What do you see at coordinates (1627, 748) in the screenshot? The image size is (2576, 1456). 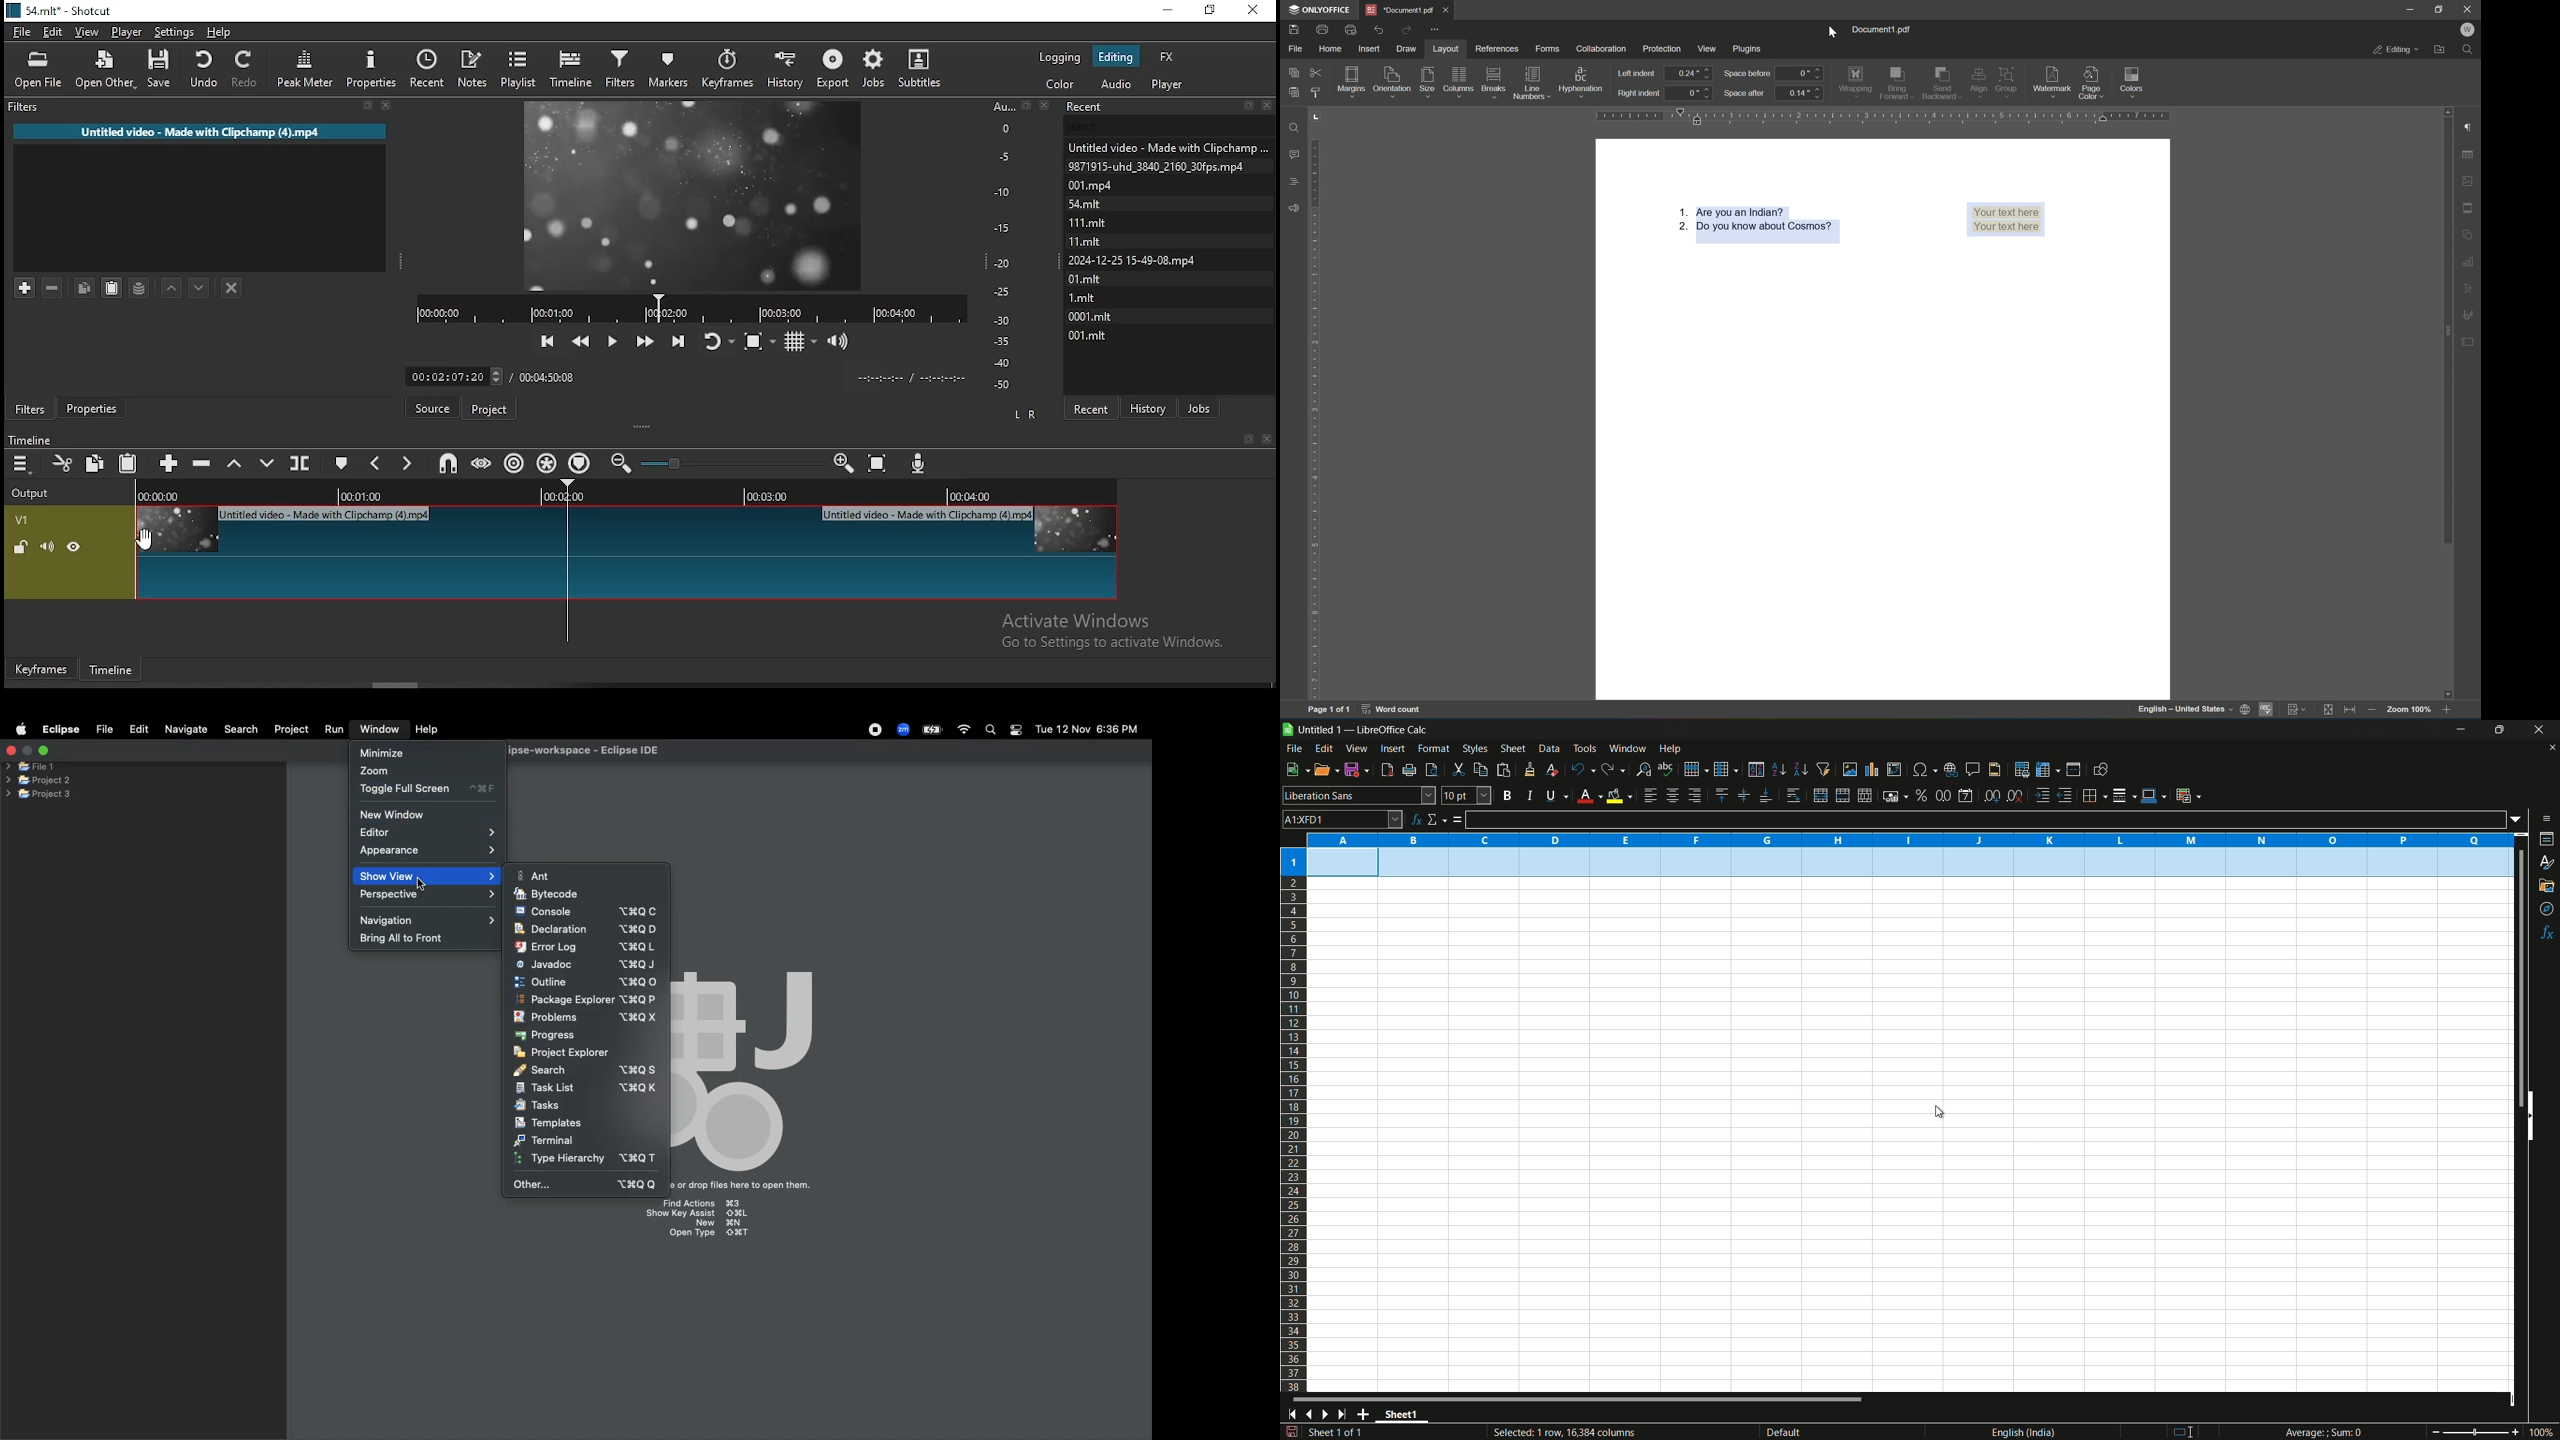 I see `window menu` at bounding box center [1627, 748].